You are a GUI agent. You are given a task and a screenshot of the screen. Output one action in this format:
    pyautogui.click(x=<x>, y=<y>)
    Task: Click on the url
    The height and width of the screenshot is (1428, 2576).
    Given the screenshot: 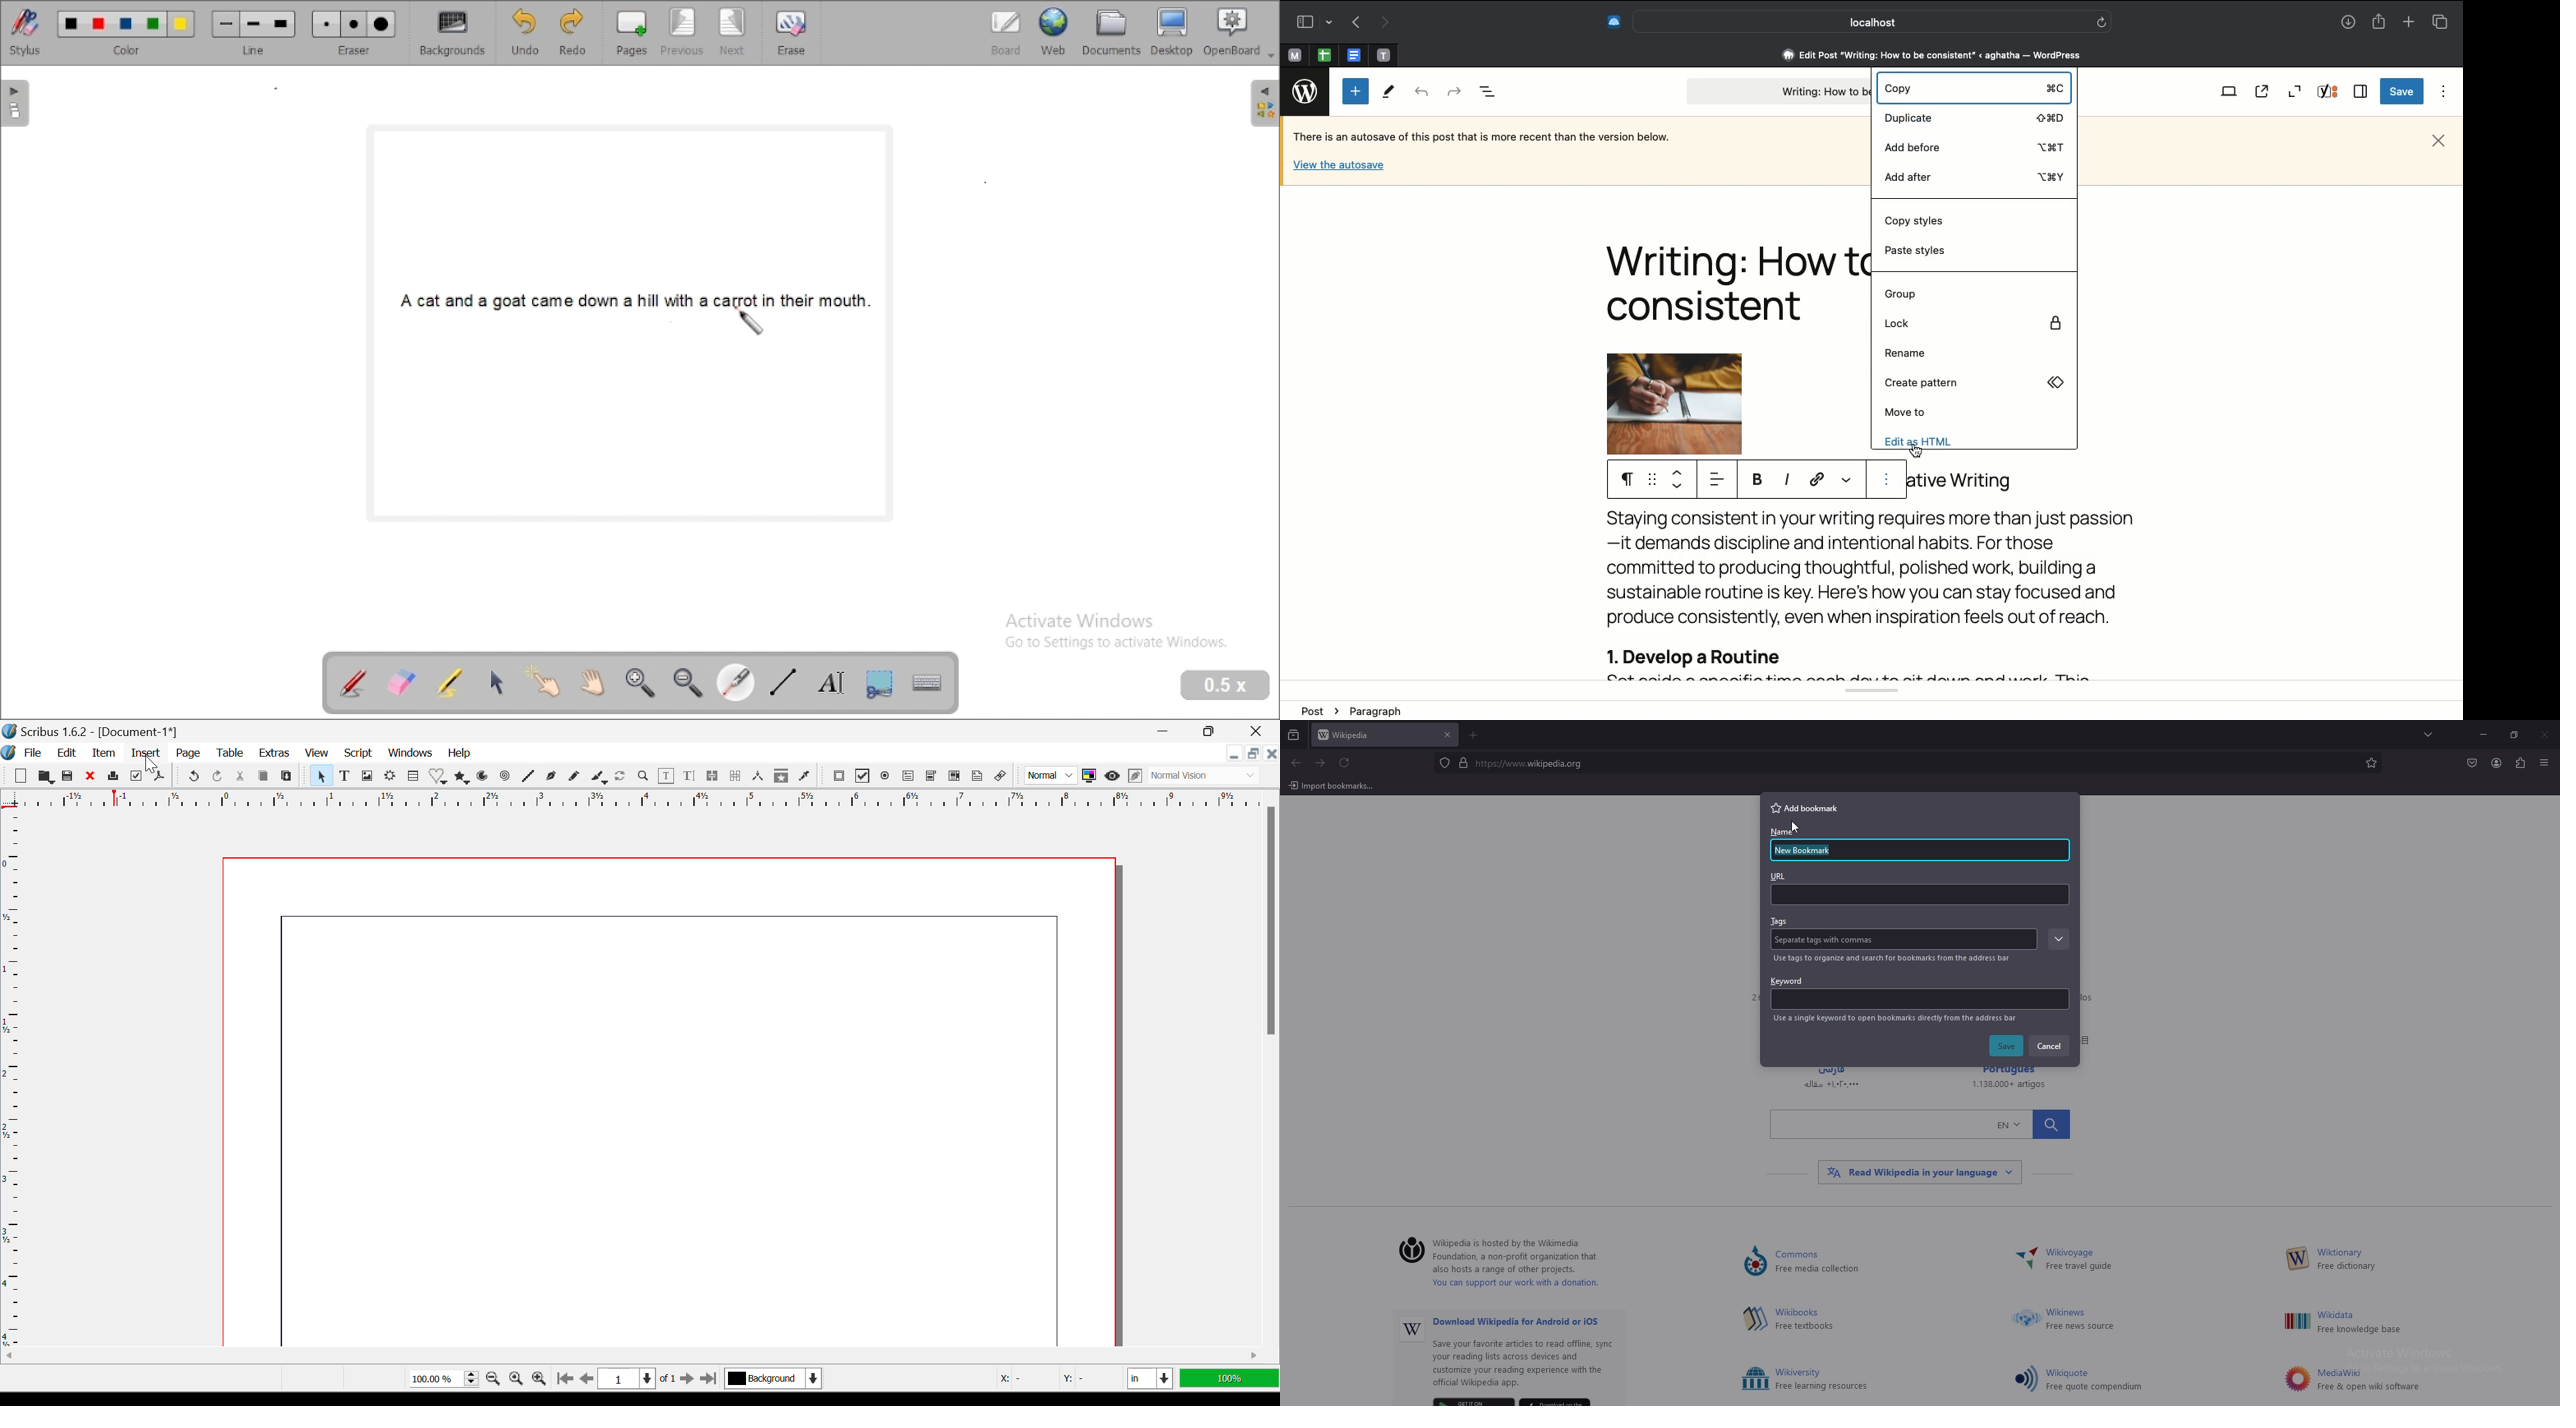 What is the action you would take?
    pyautogui.click(x=1919, y=888)
    